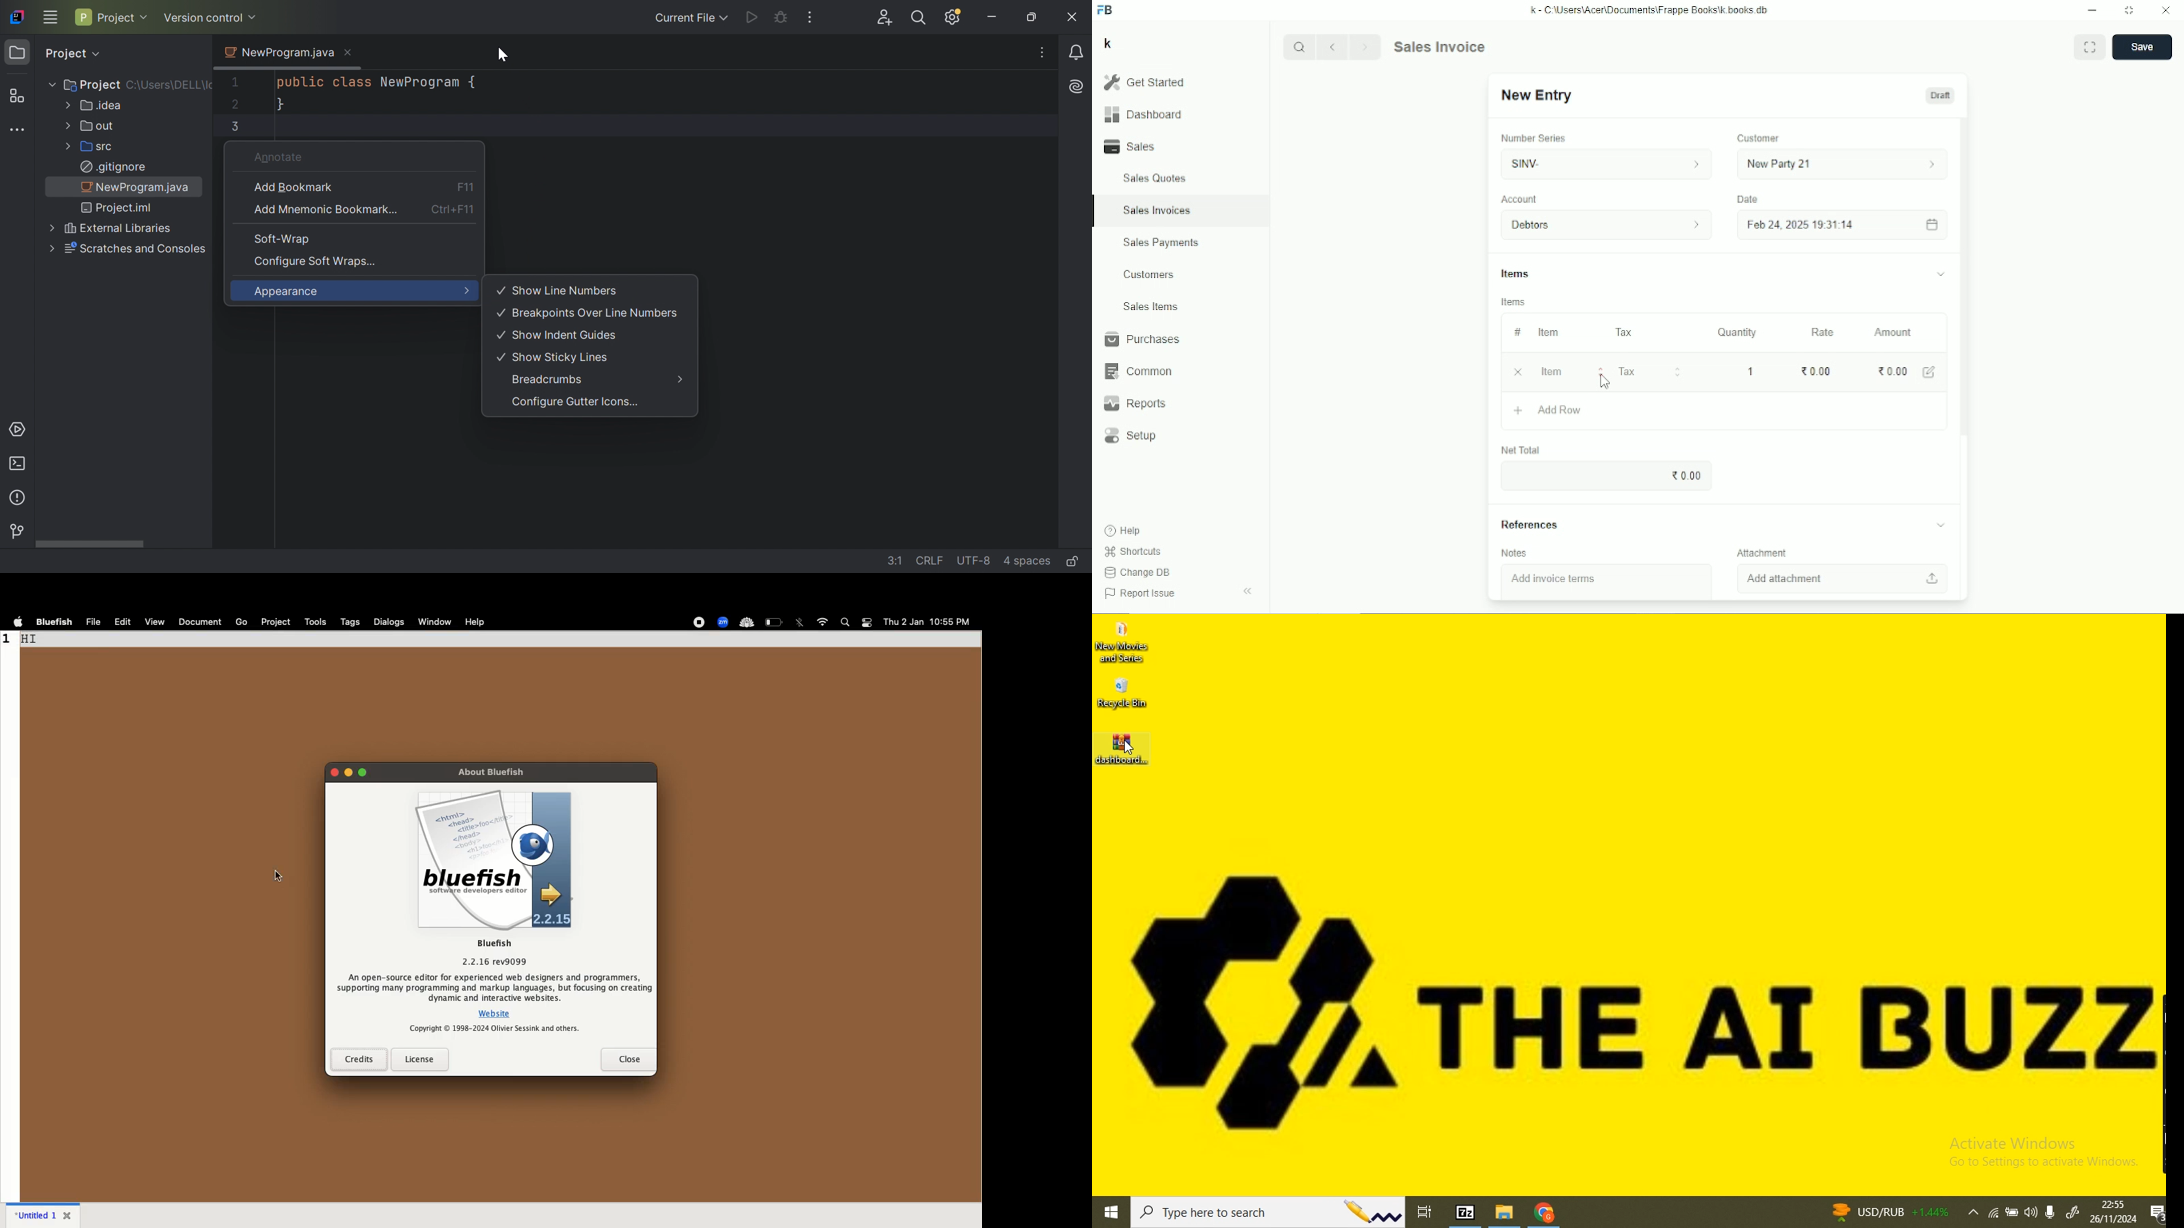 The image size is (2184, 1232). I want to click on Pointer, so click(1127, 748).